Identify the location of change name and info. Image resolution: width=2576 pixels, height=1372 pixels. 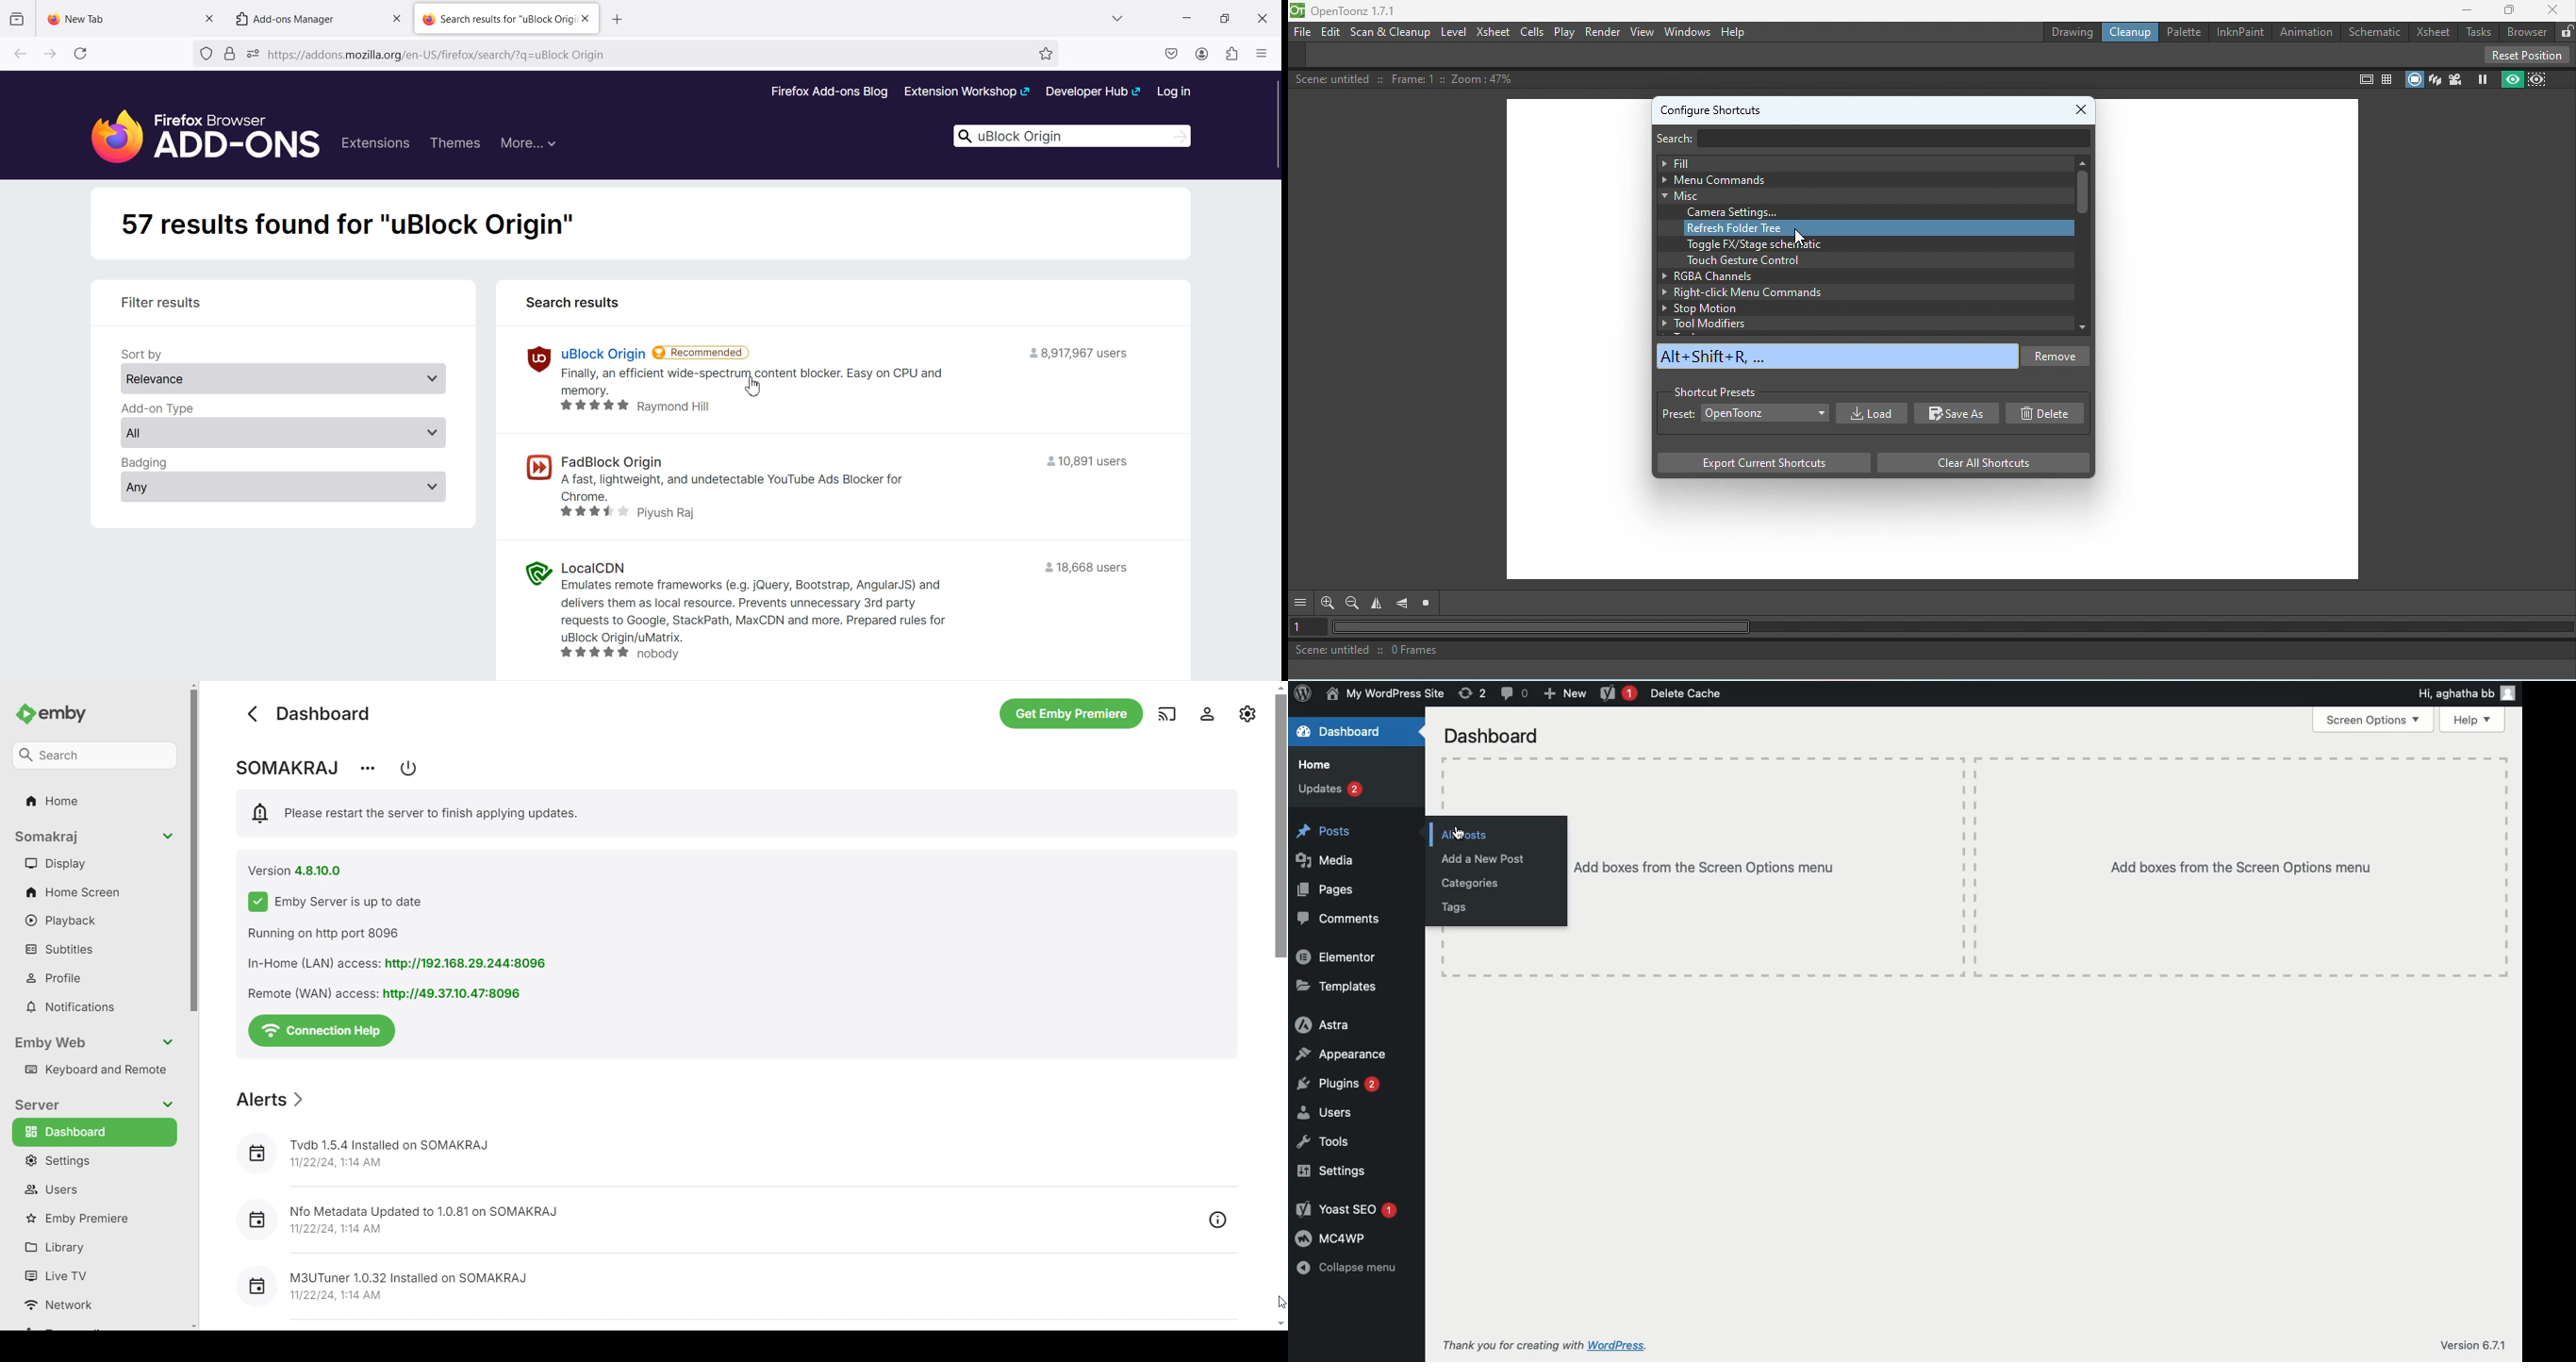
(366, 770).